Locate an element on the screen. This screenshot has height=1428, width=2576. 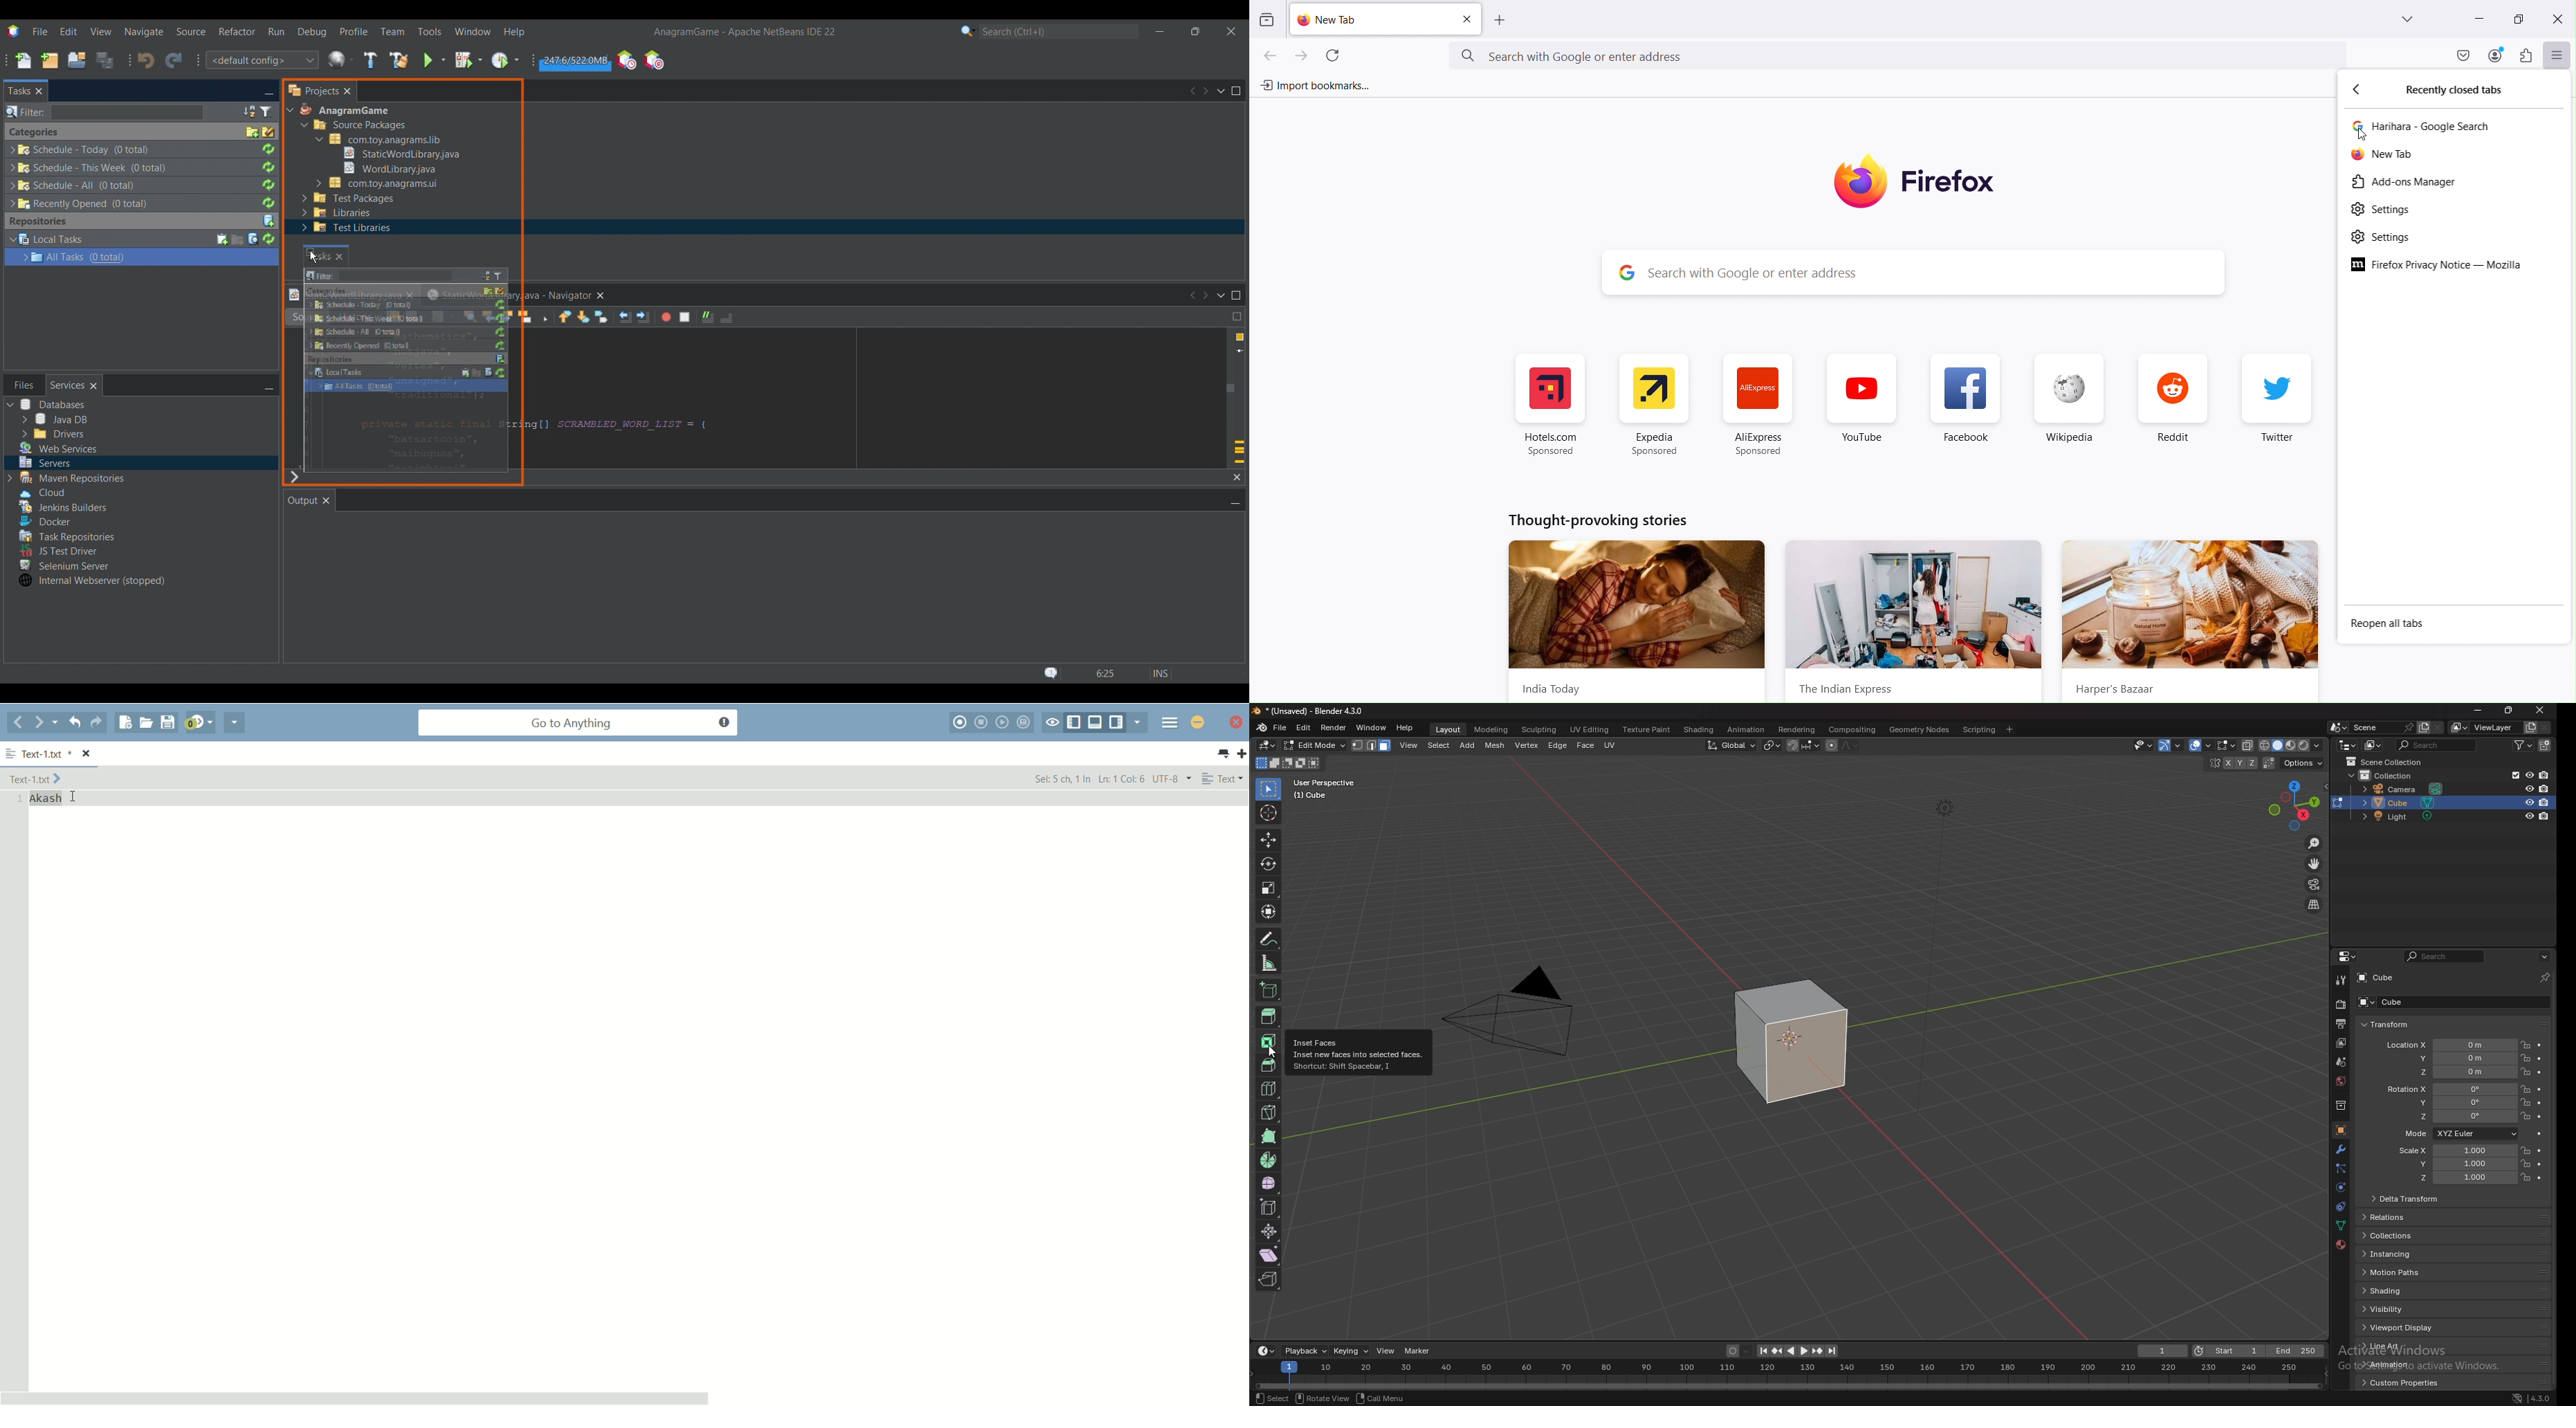
Settings is located at coordinates (2382, 238).